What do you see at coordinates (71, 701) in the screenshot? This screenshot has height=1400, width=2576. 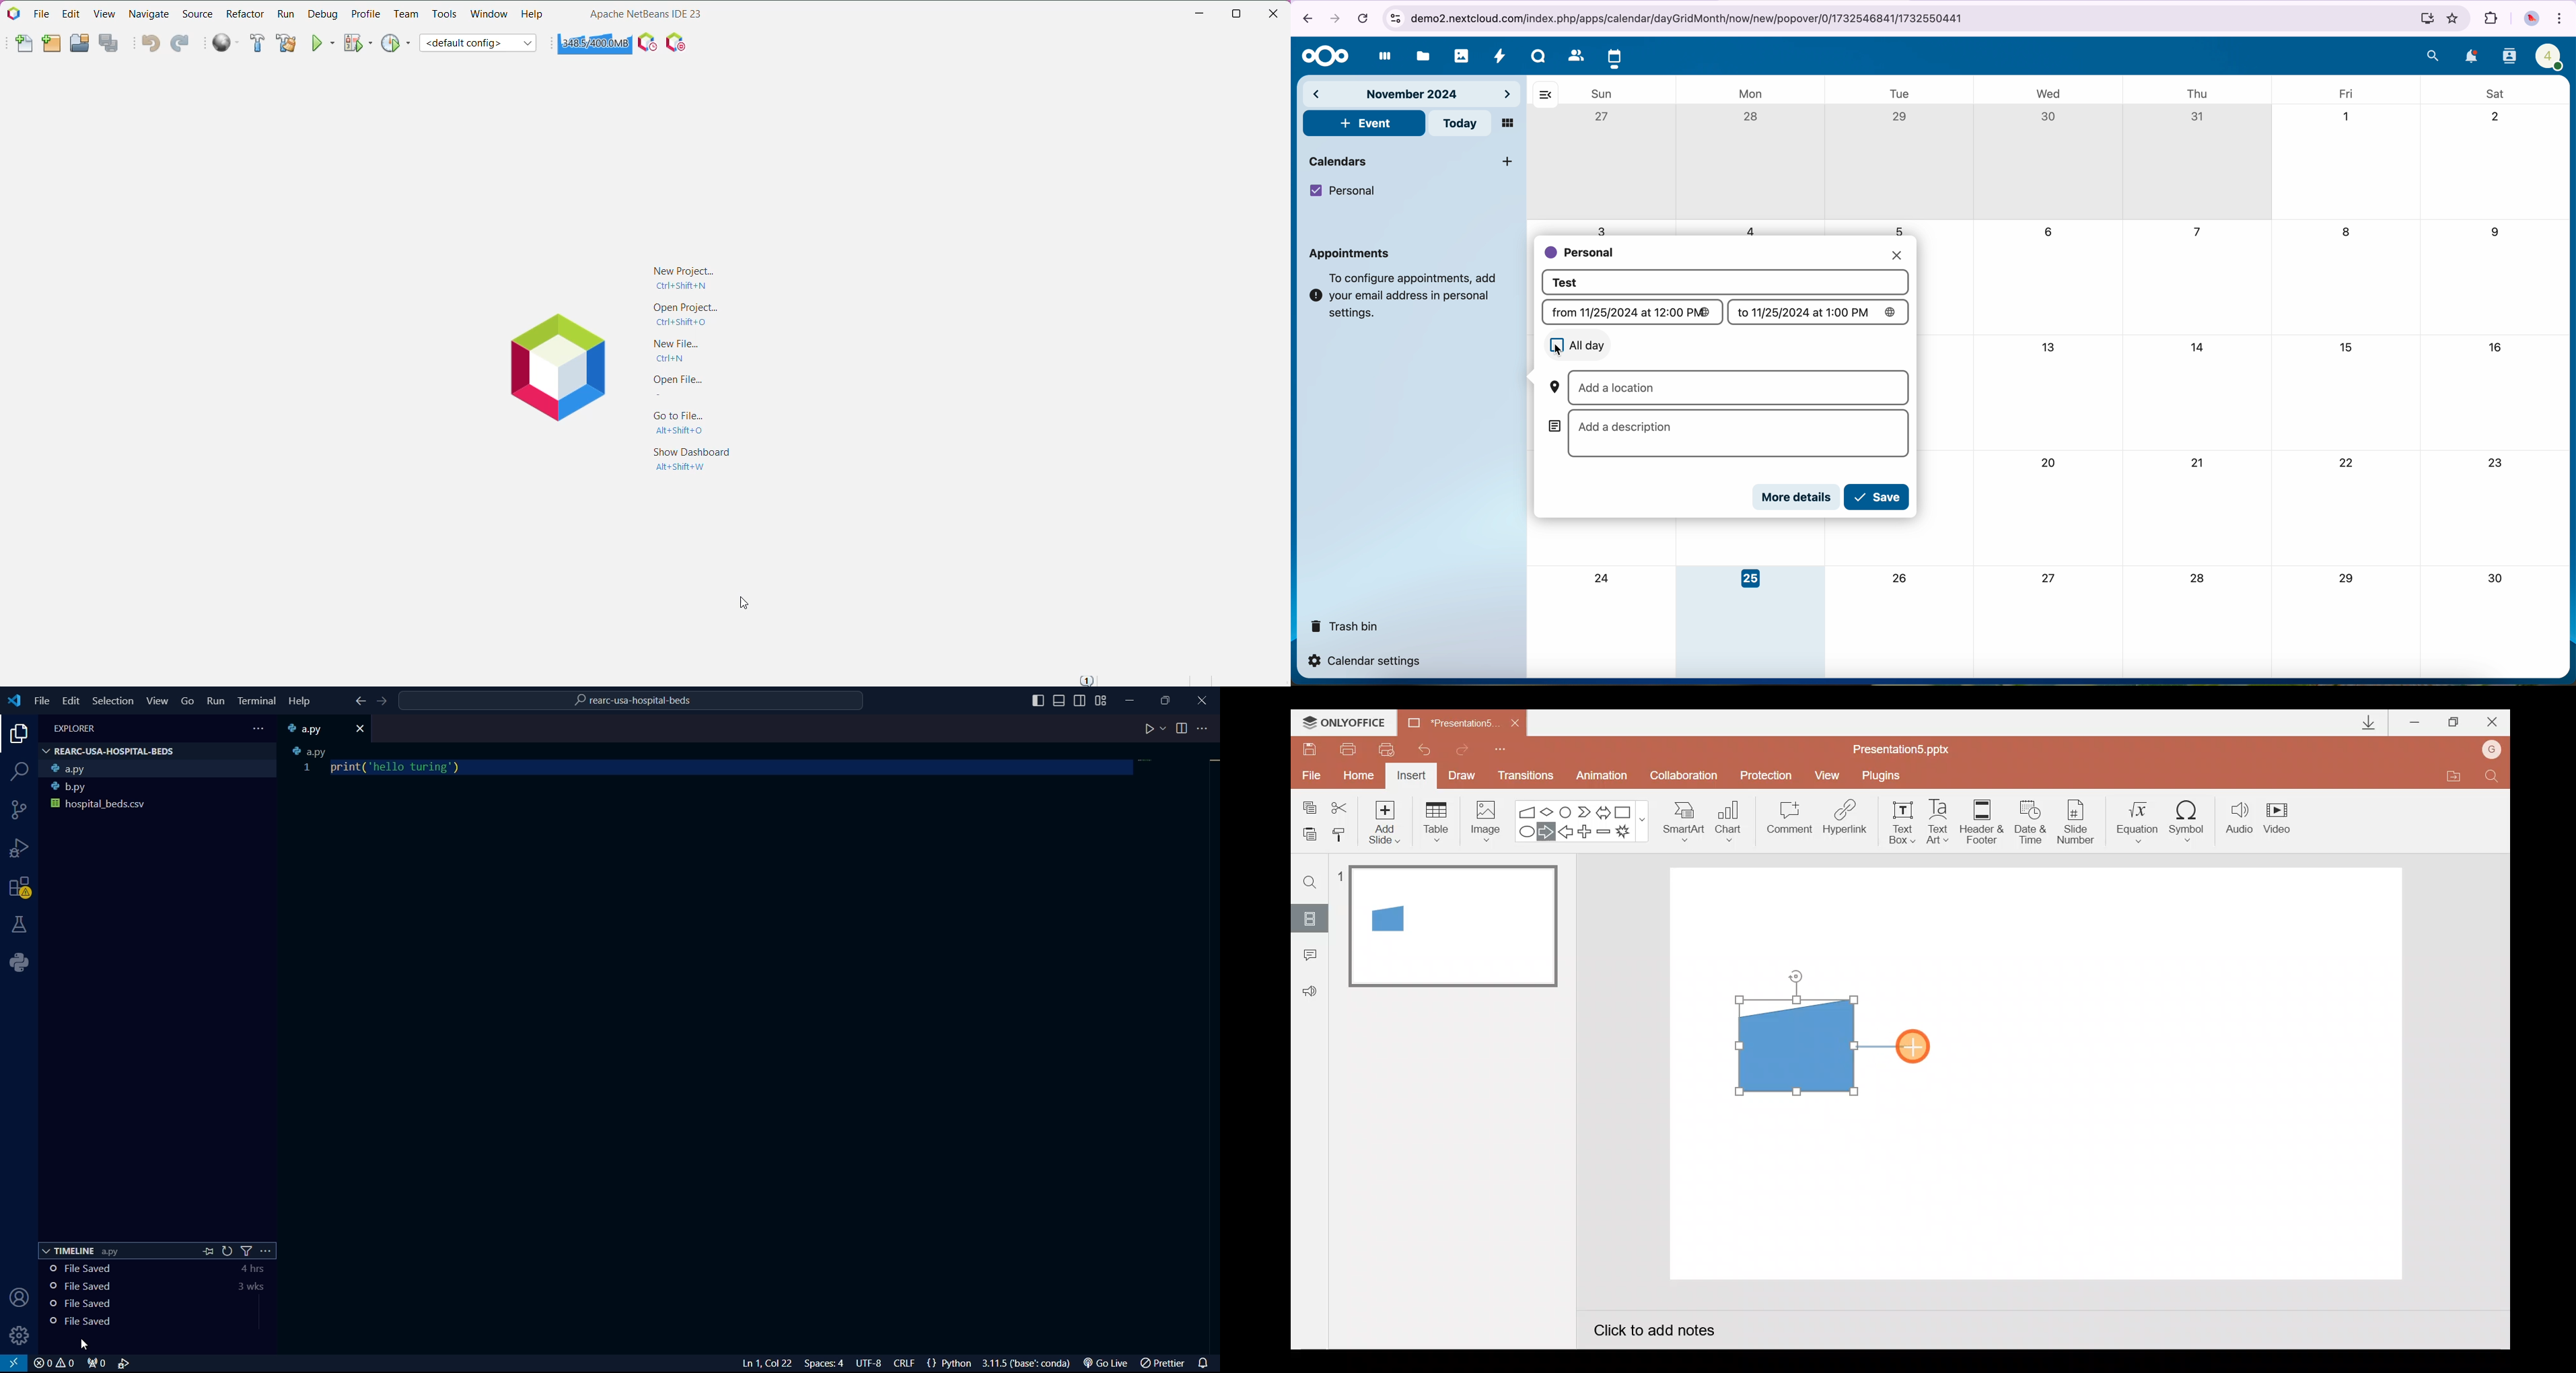 I see `edit menu` at bounding box center [71, 701].